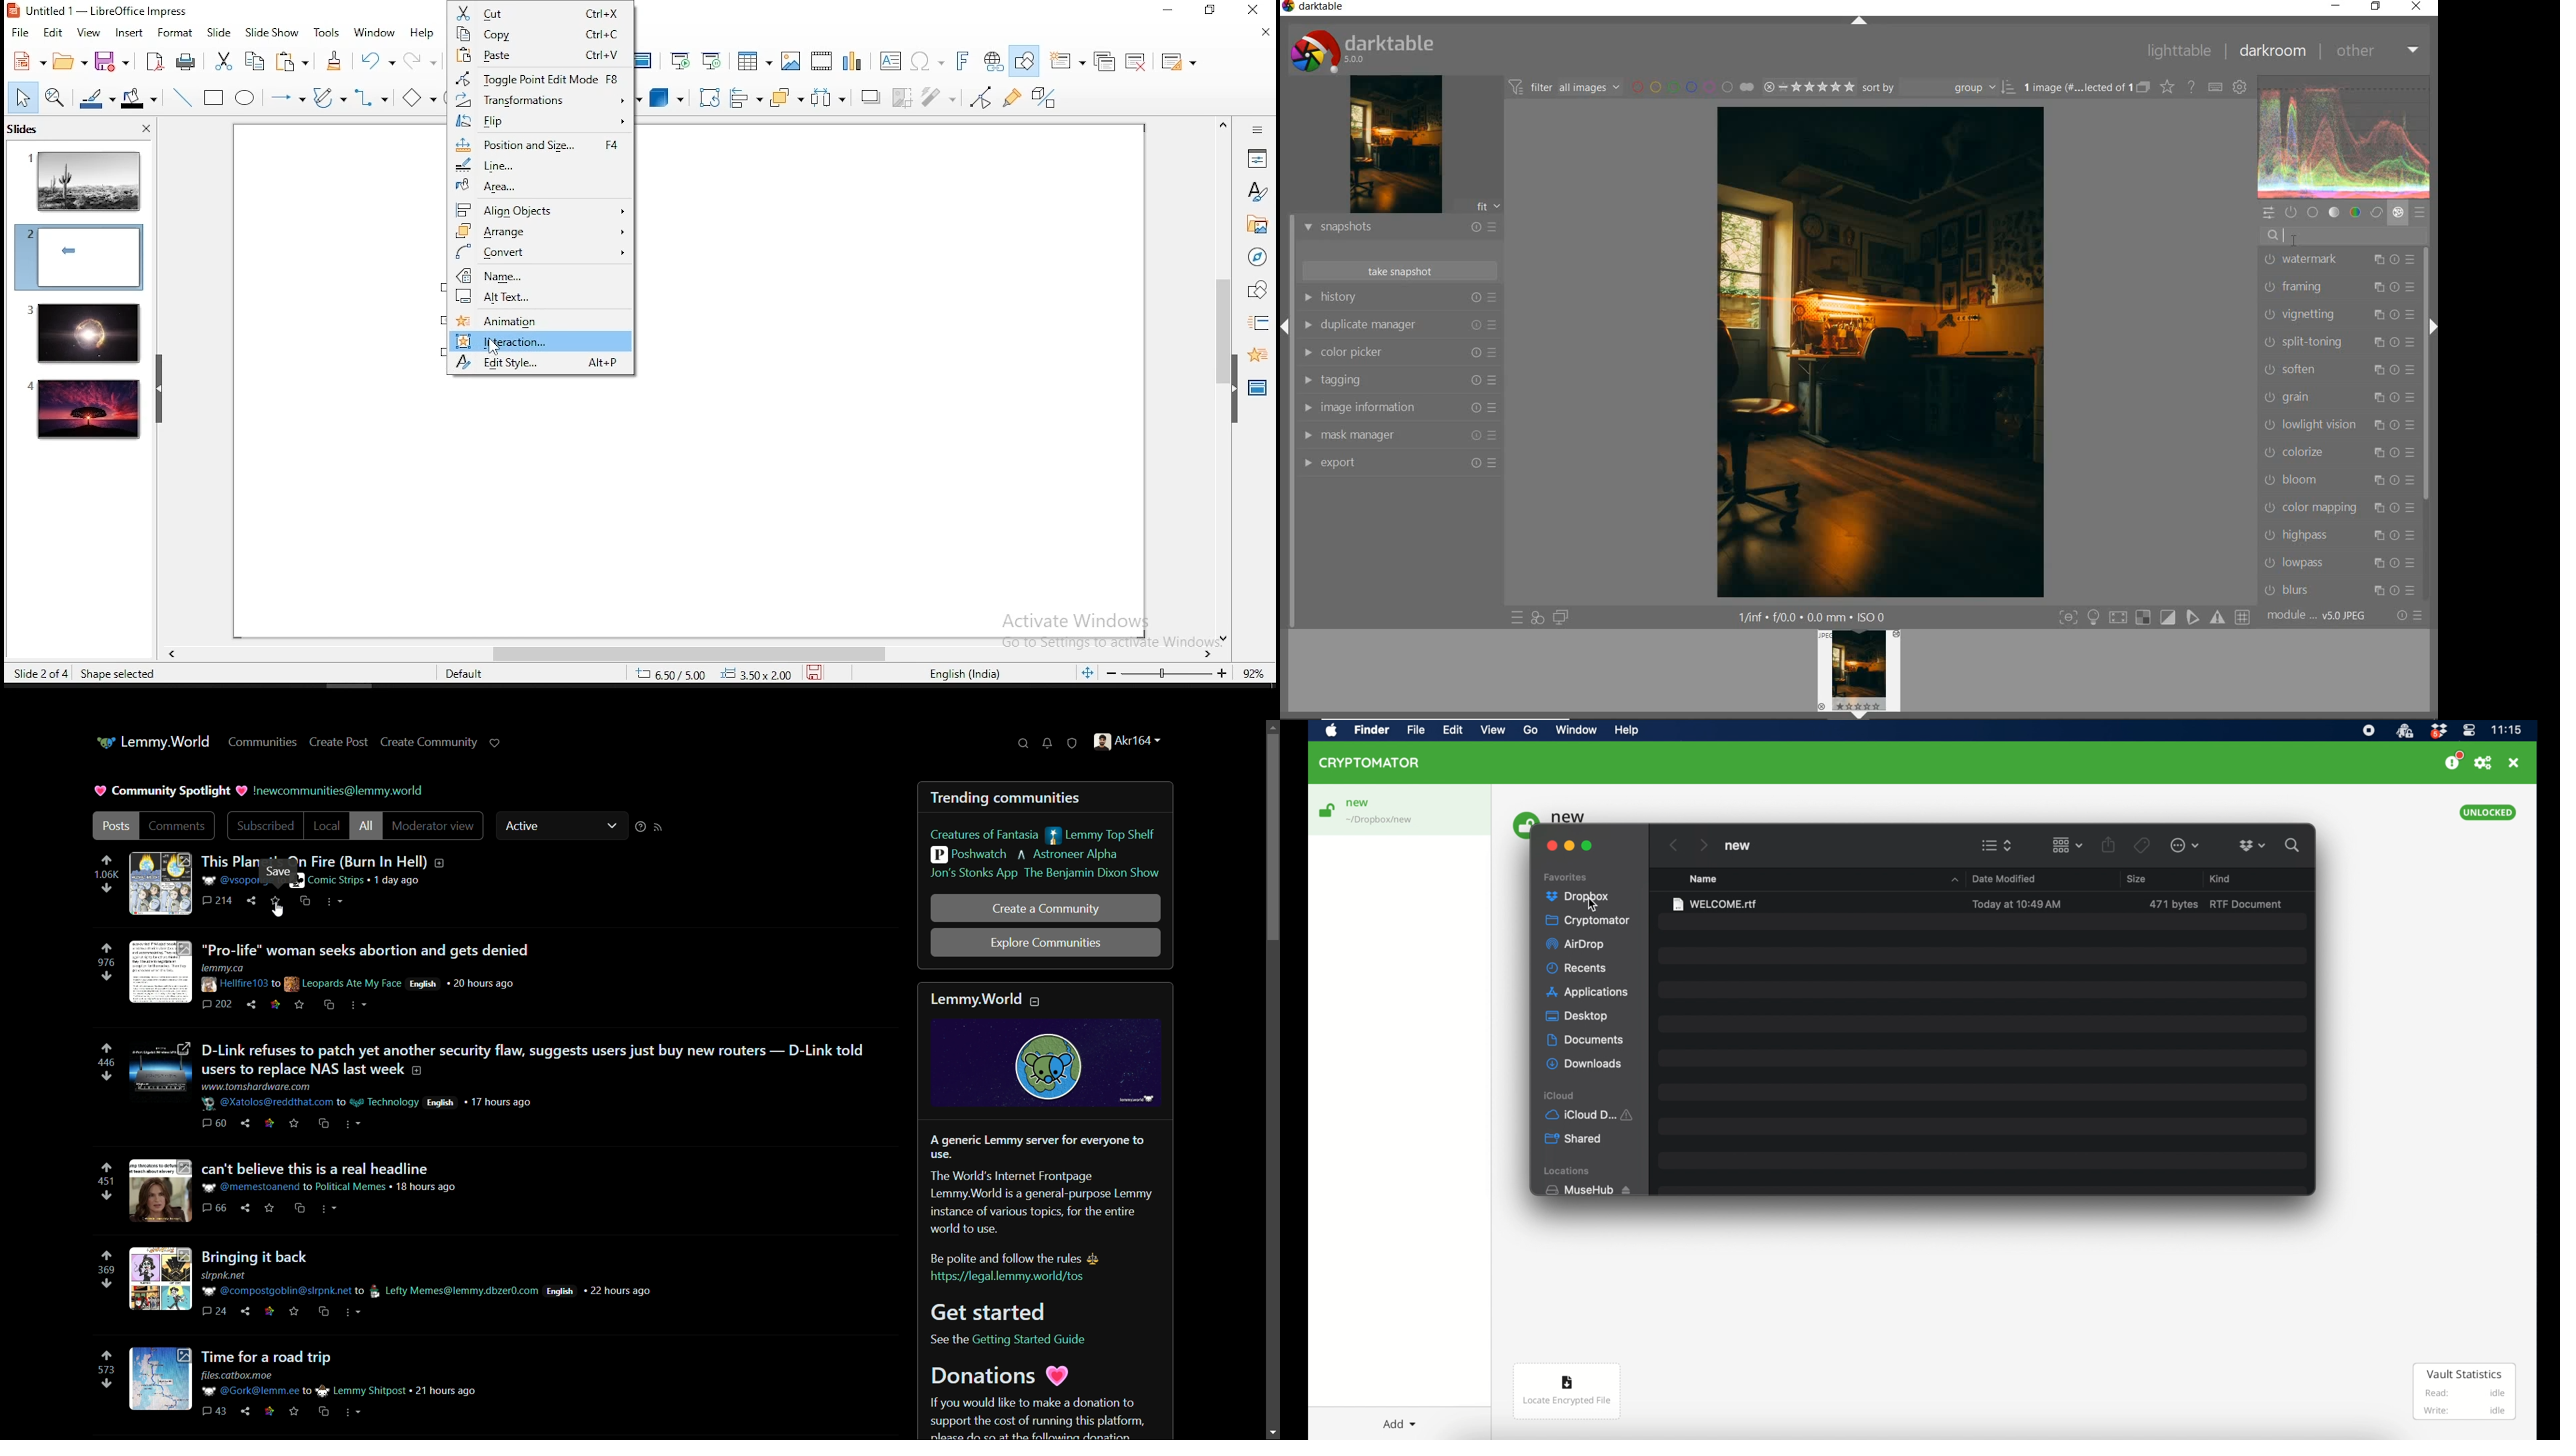  I want to click on resize shape, so click(119, 673).